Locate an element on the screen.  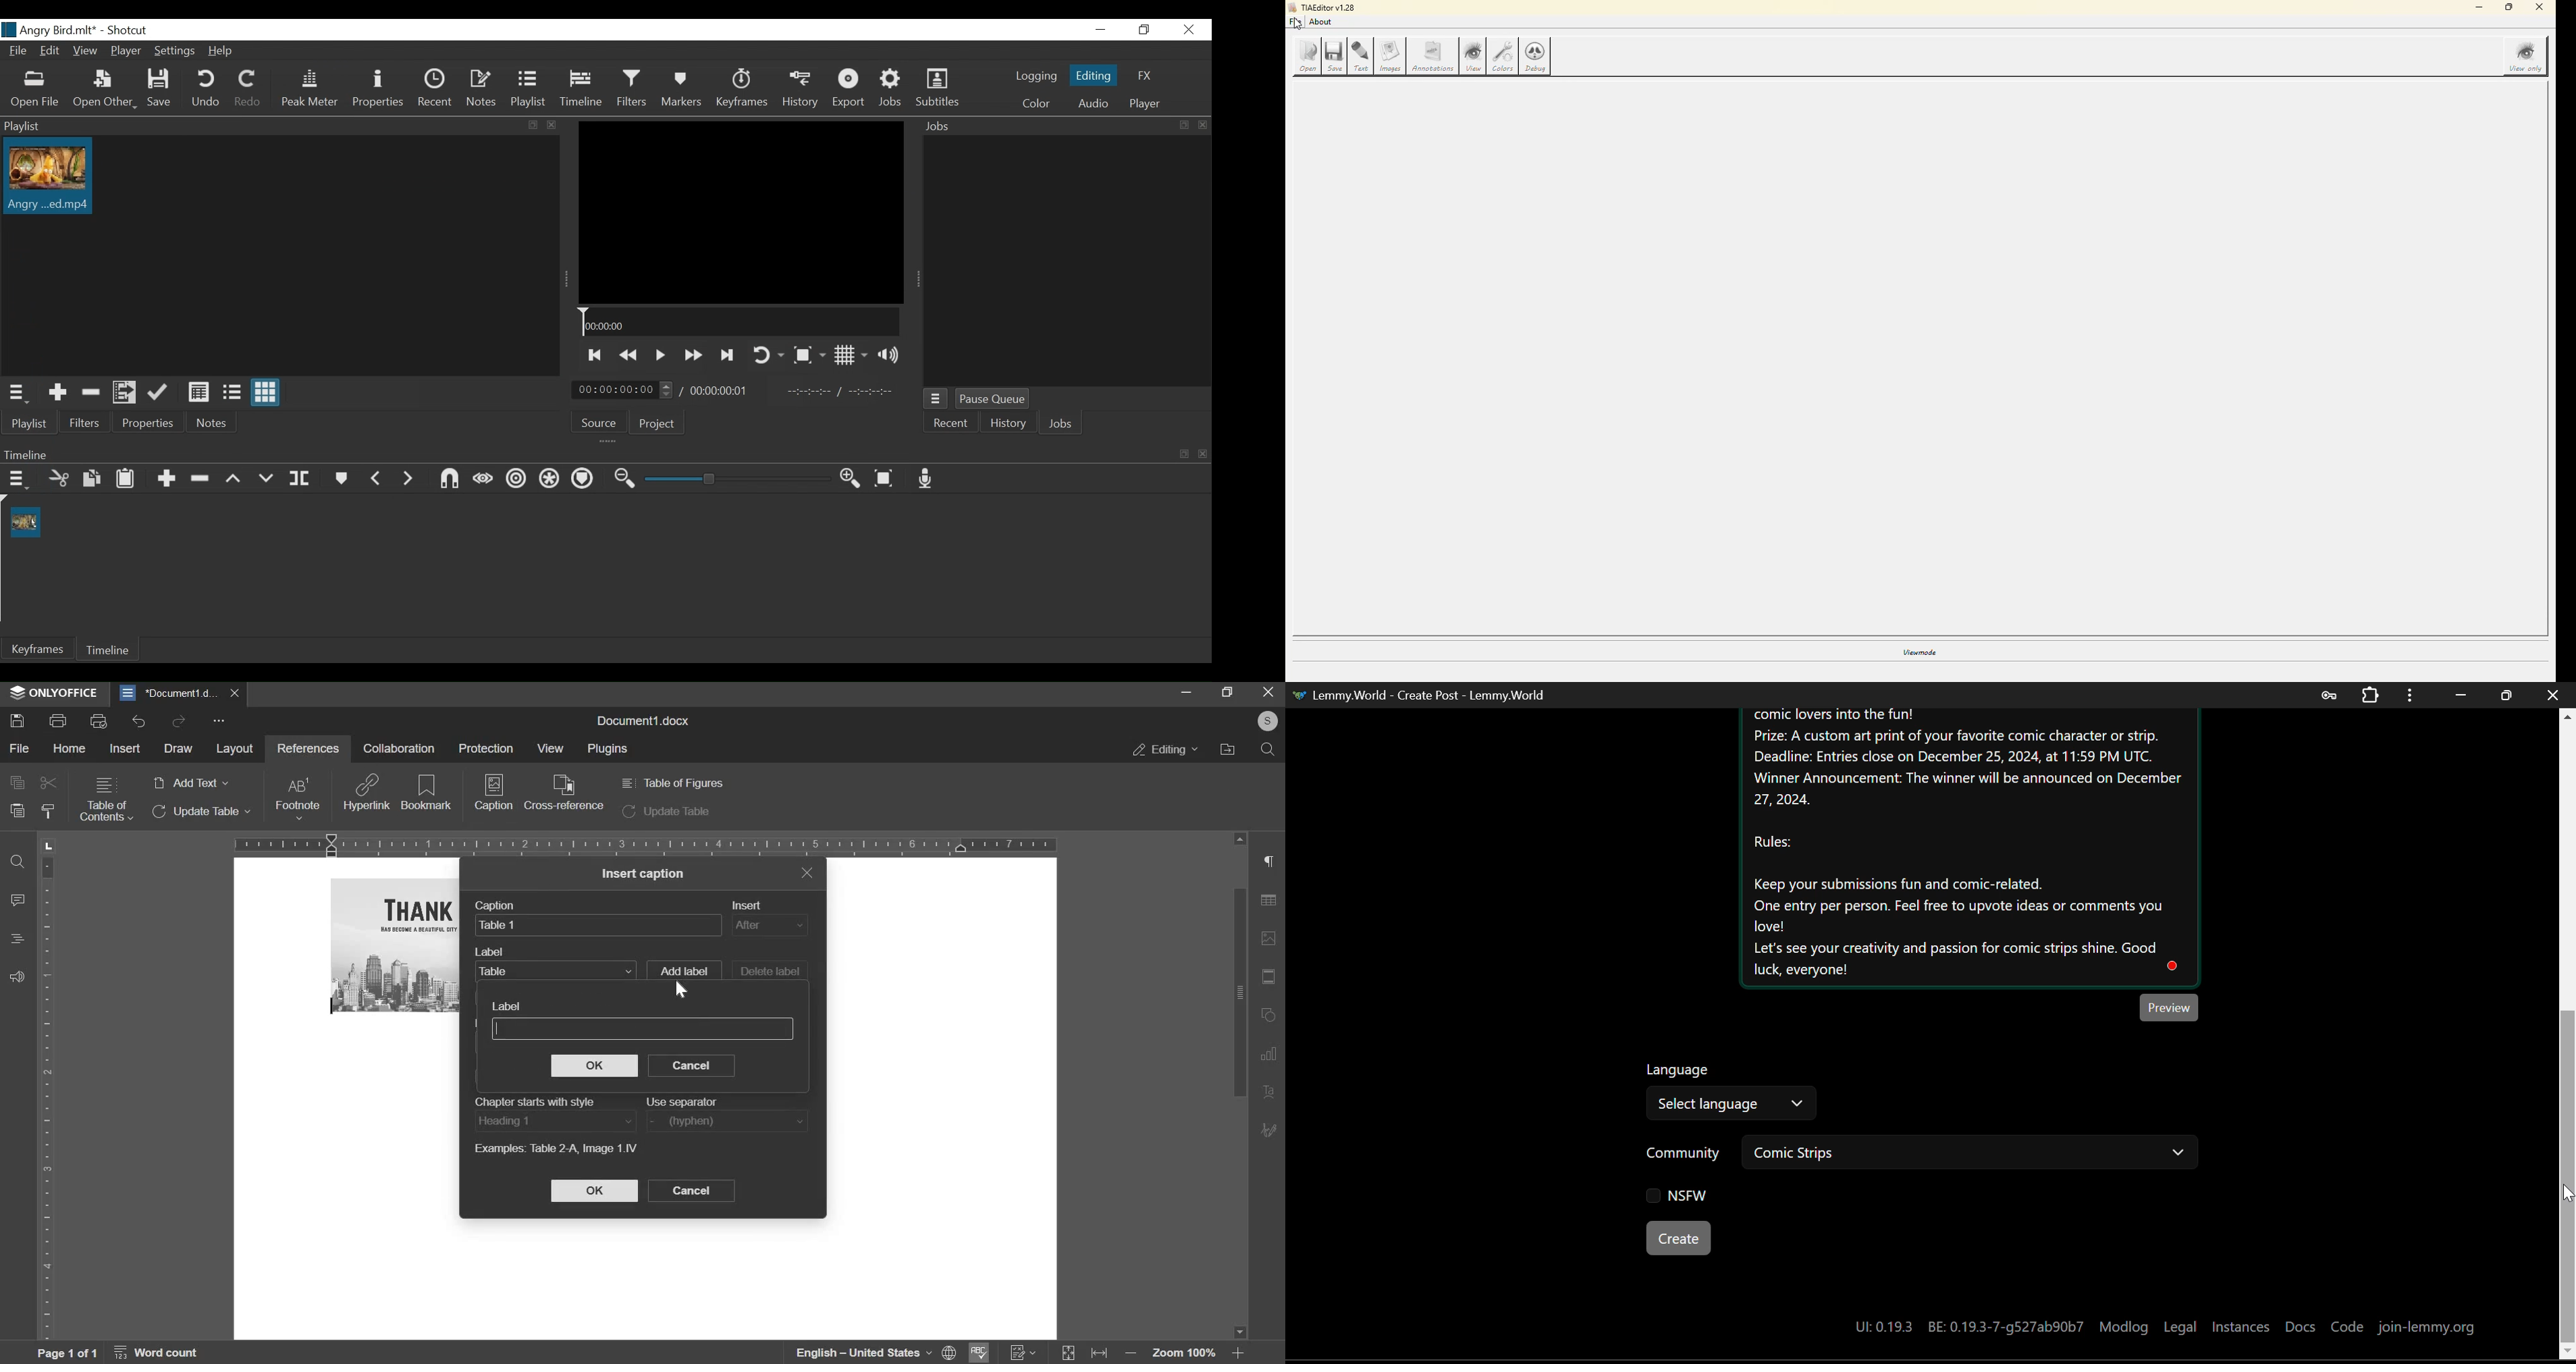
delete label is located at coordinates (770, 972).